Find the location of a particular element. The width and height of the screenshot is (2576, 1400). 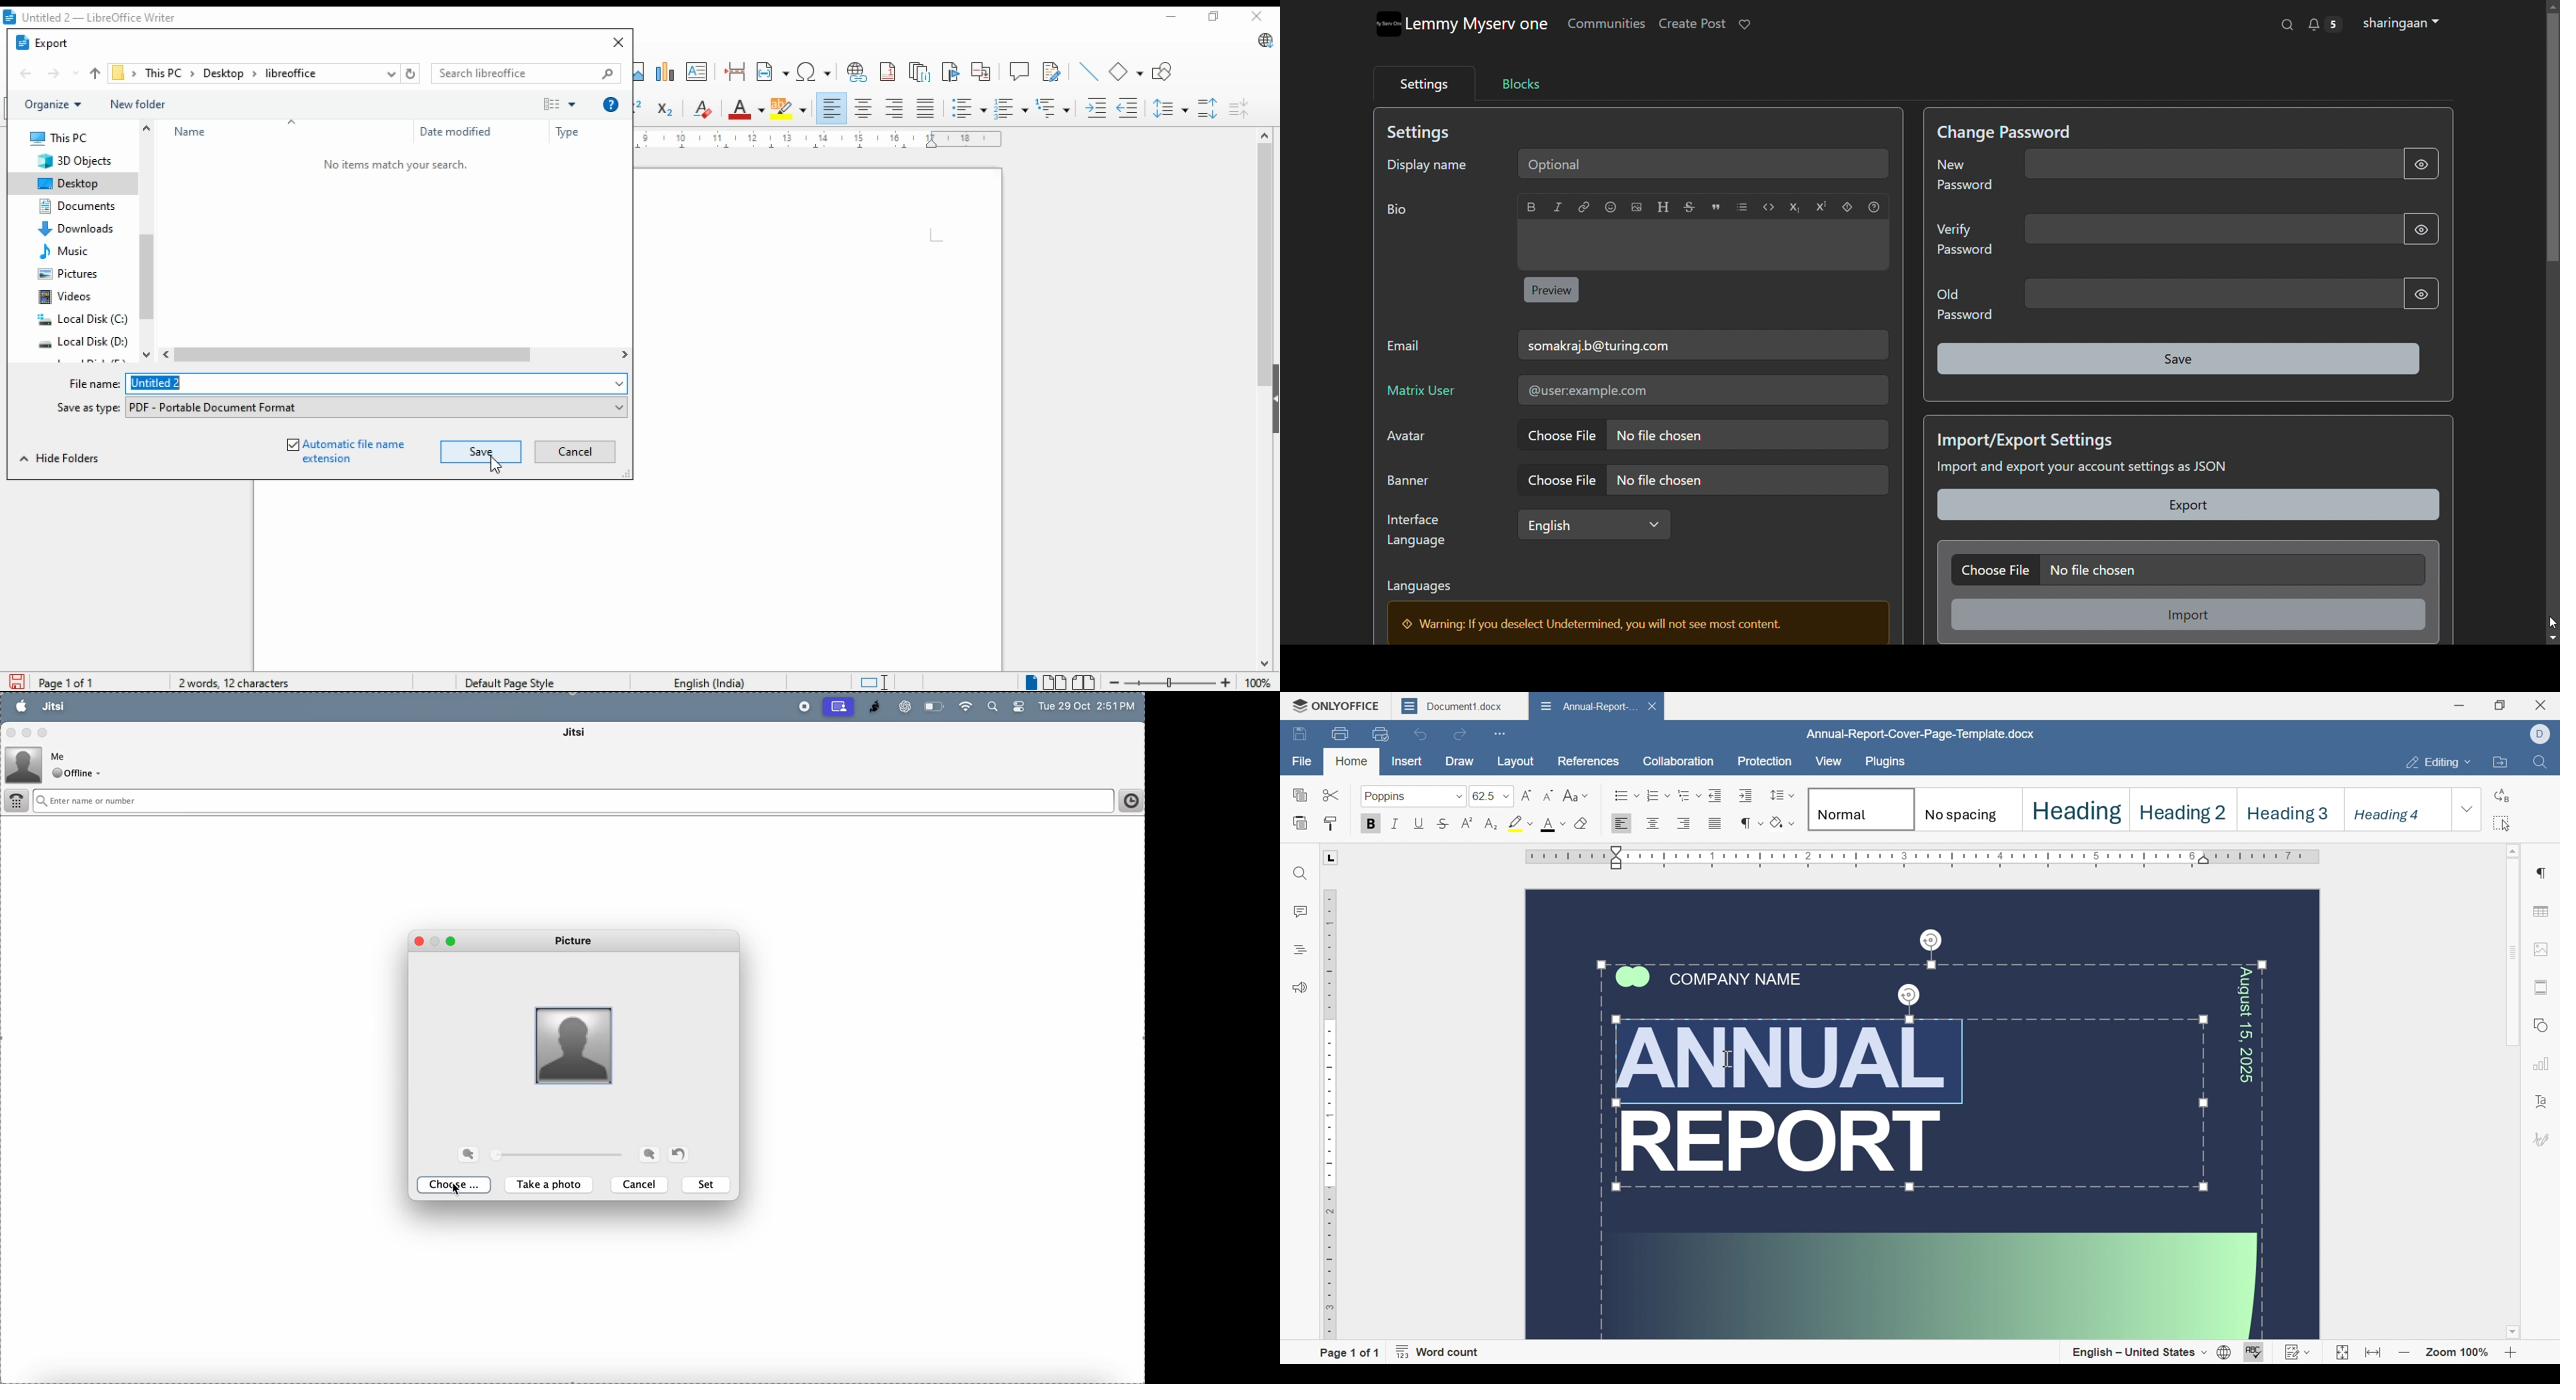

page 1 of 1 is located at coordinates (1348, 1352).